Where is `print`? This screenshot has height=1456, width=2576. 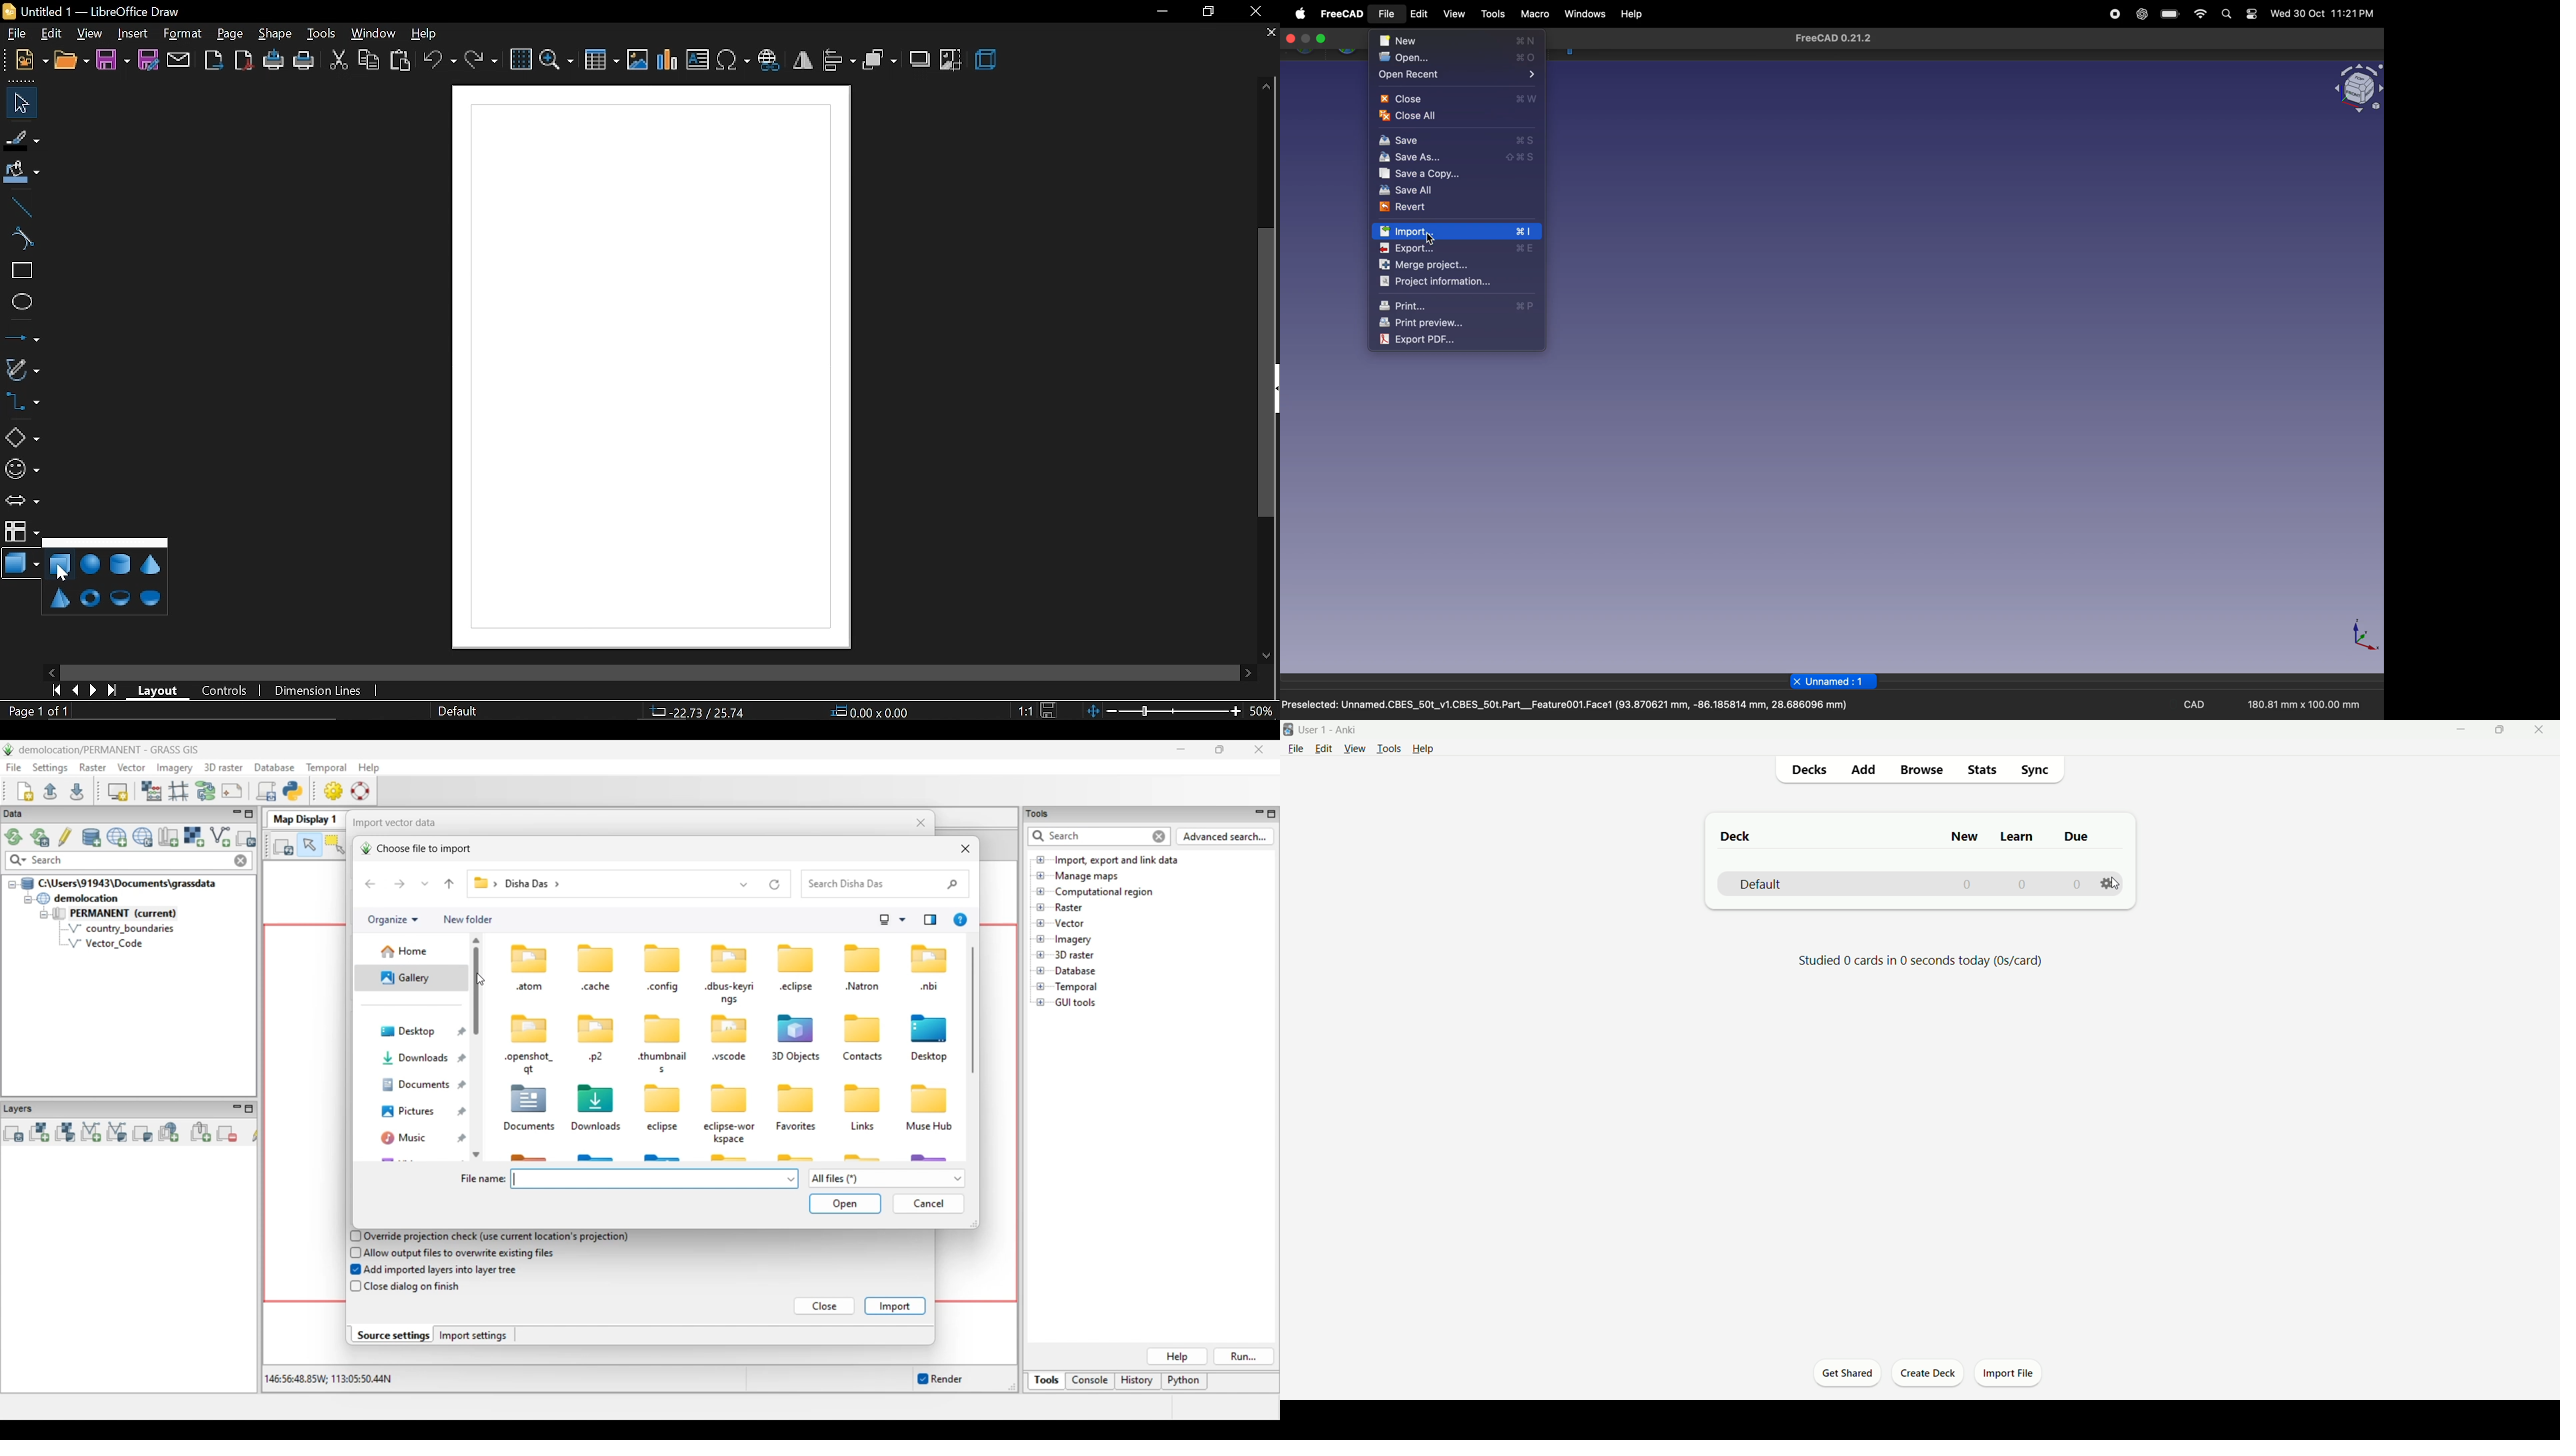 print is located at coordinates (304, 63).